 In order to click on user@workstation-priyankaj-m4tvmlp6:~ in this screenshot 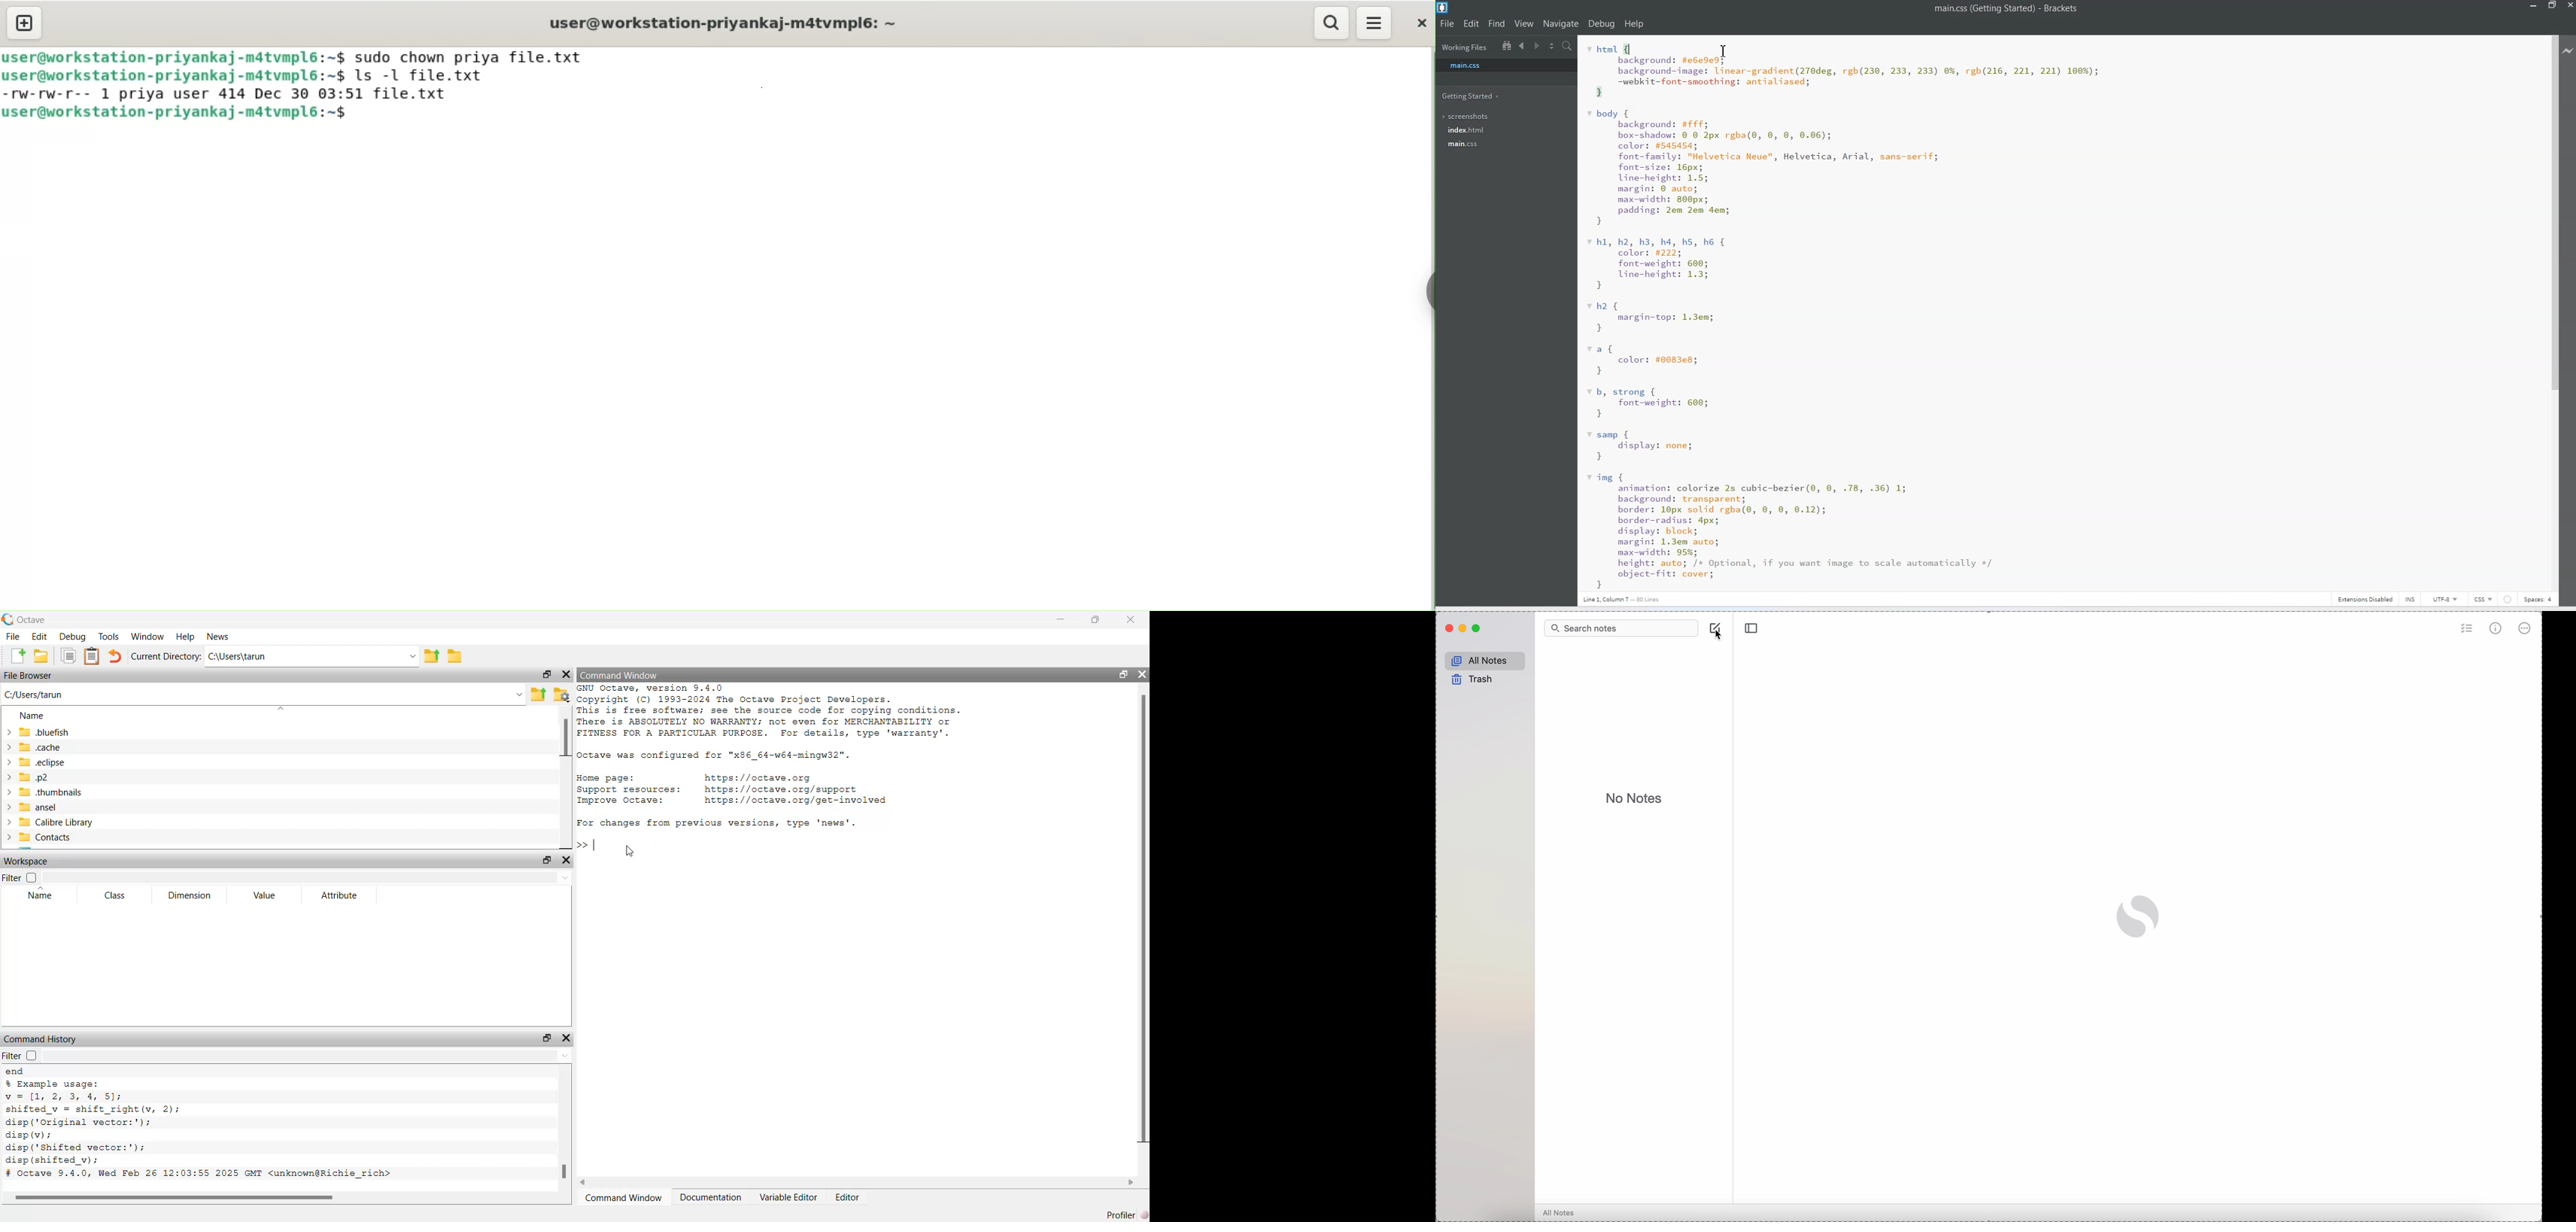, I will do `click(721, 23)`.